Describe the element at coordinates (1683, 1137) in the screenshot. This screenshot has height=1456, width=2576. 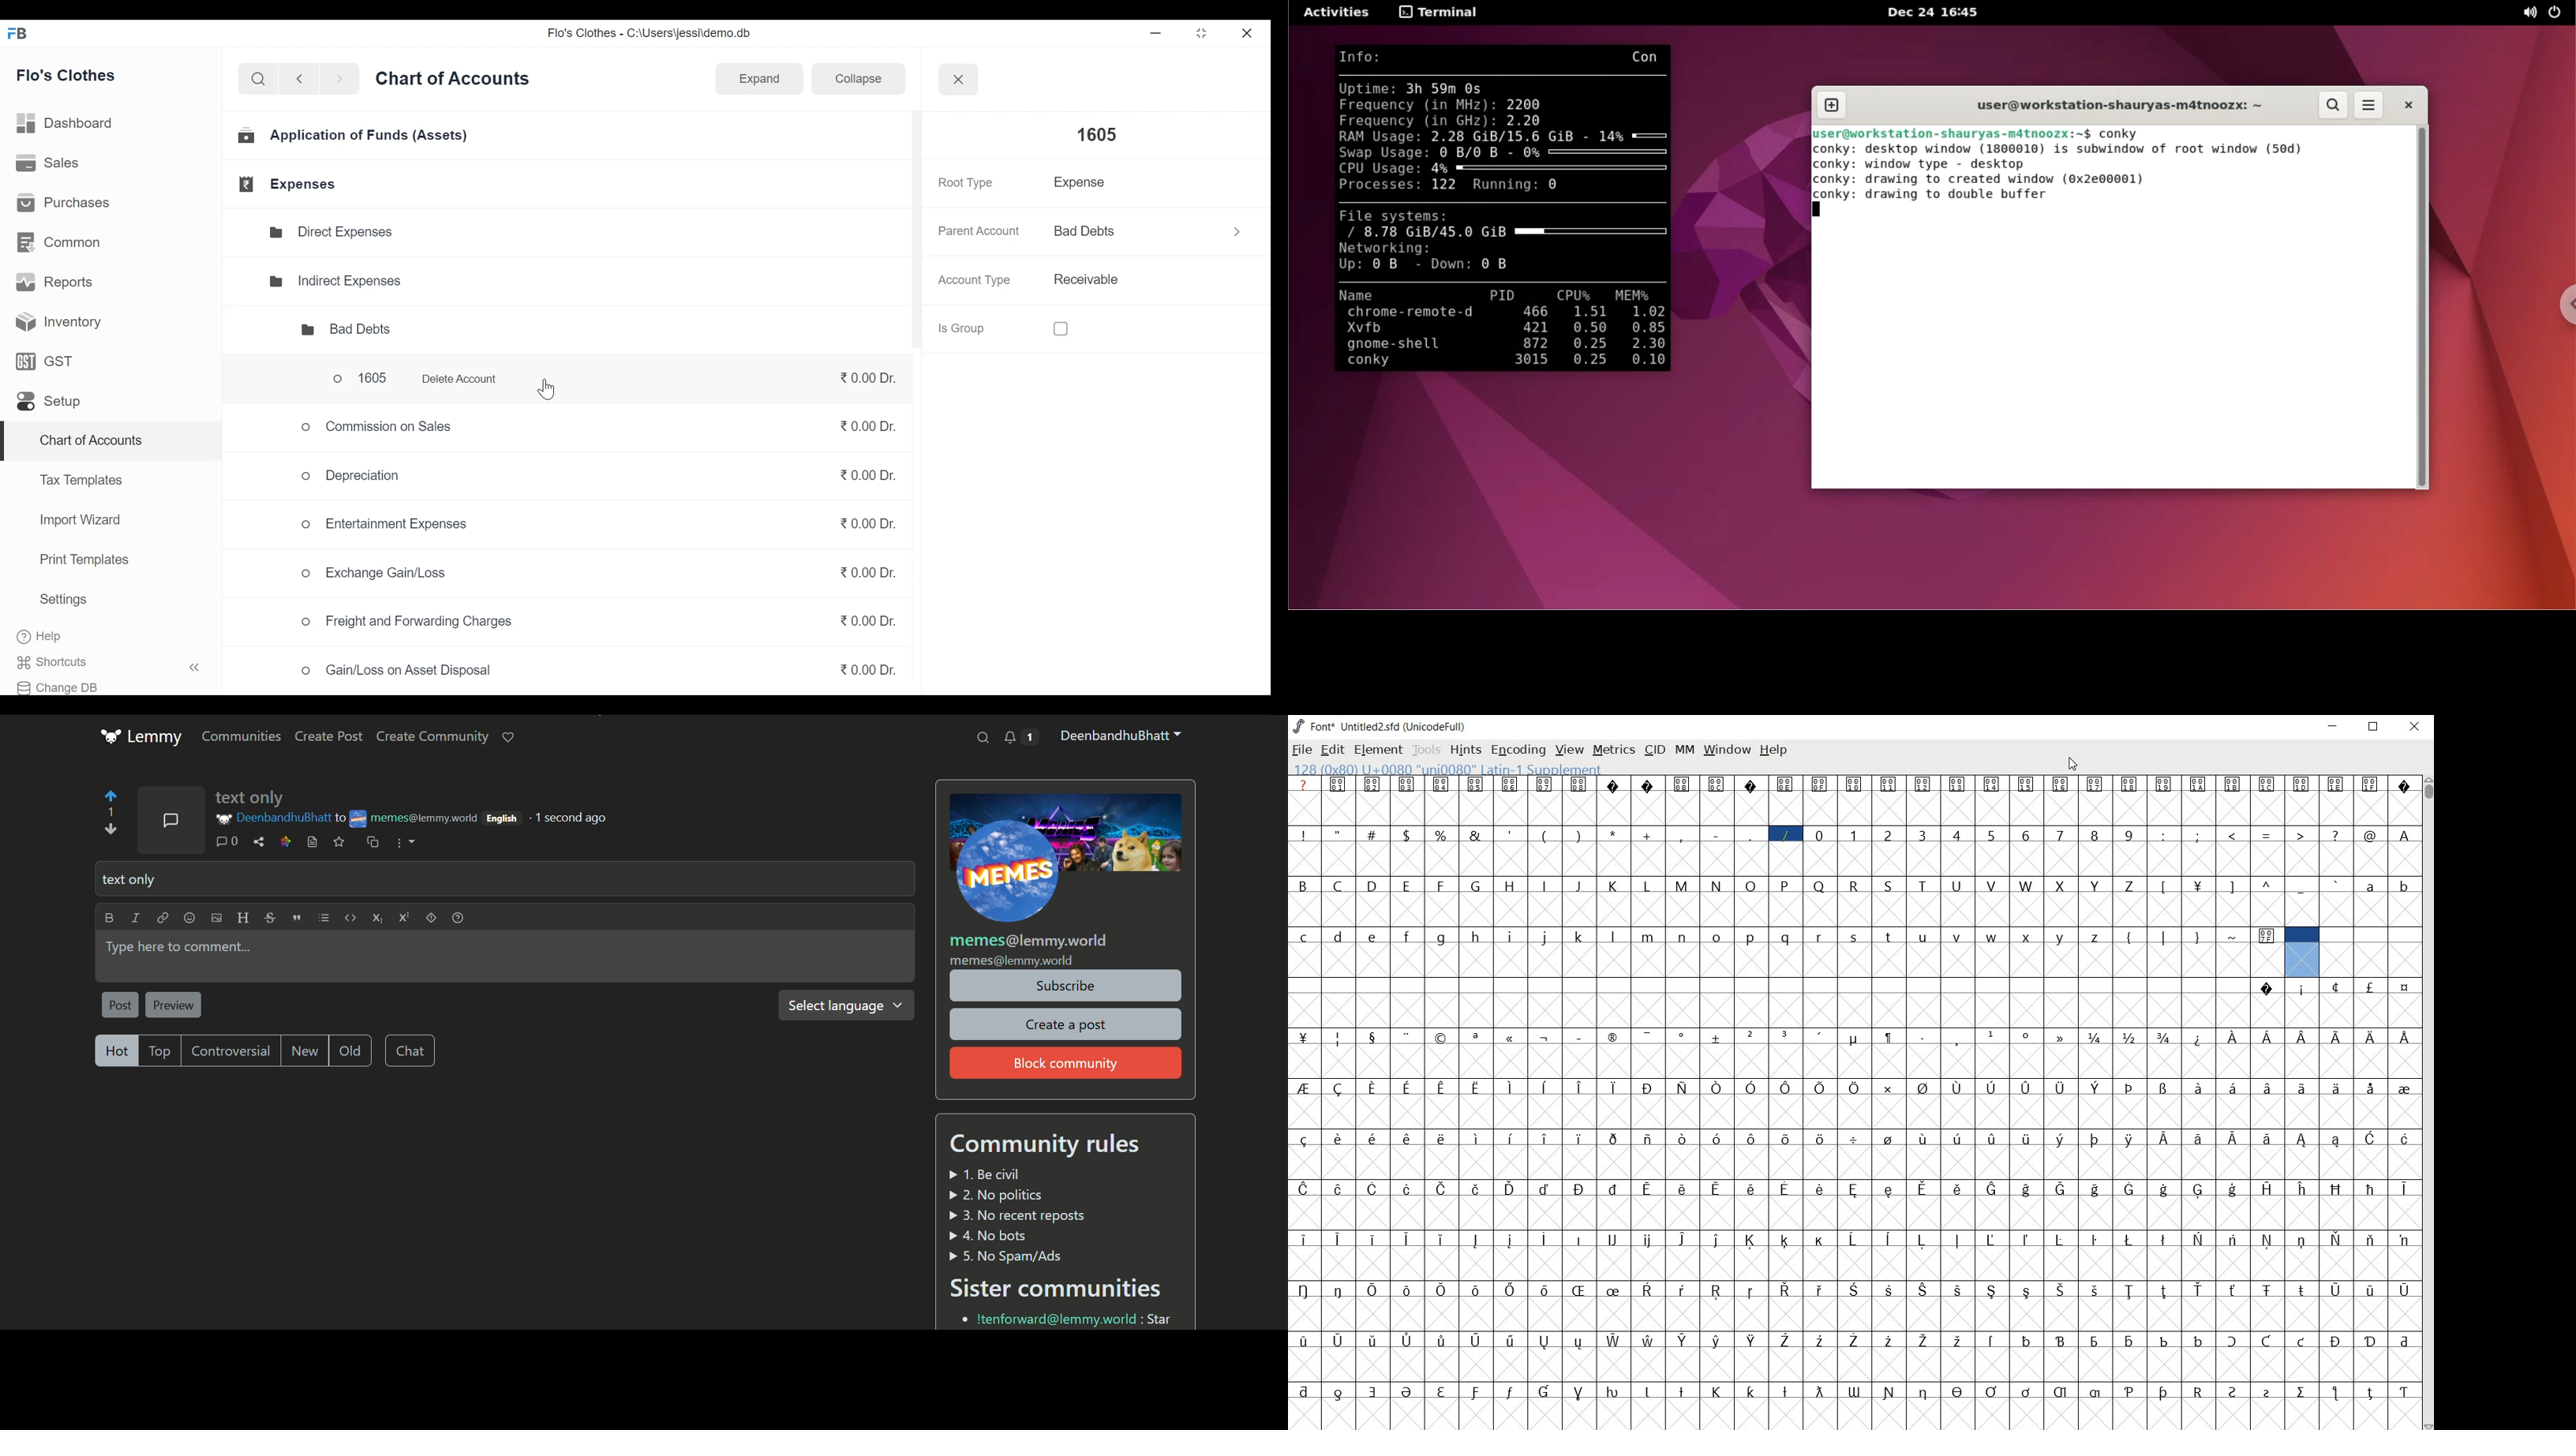
I see `Symbol` at that location.